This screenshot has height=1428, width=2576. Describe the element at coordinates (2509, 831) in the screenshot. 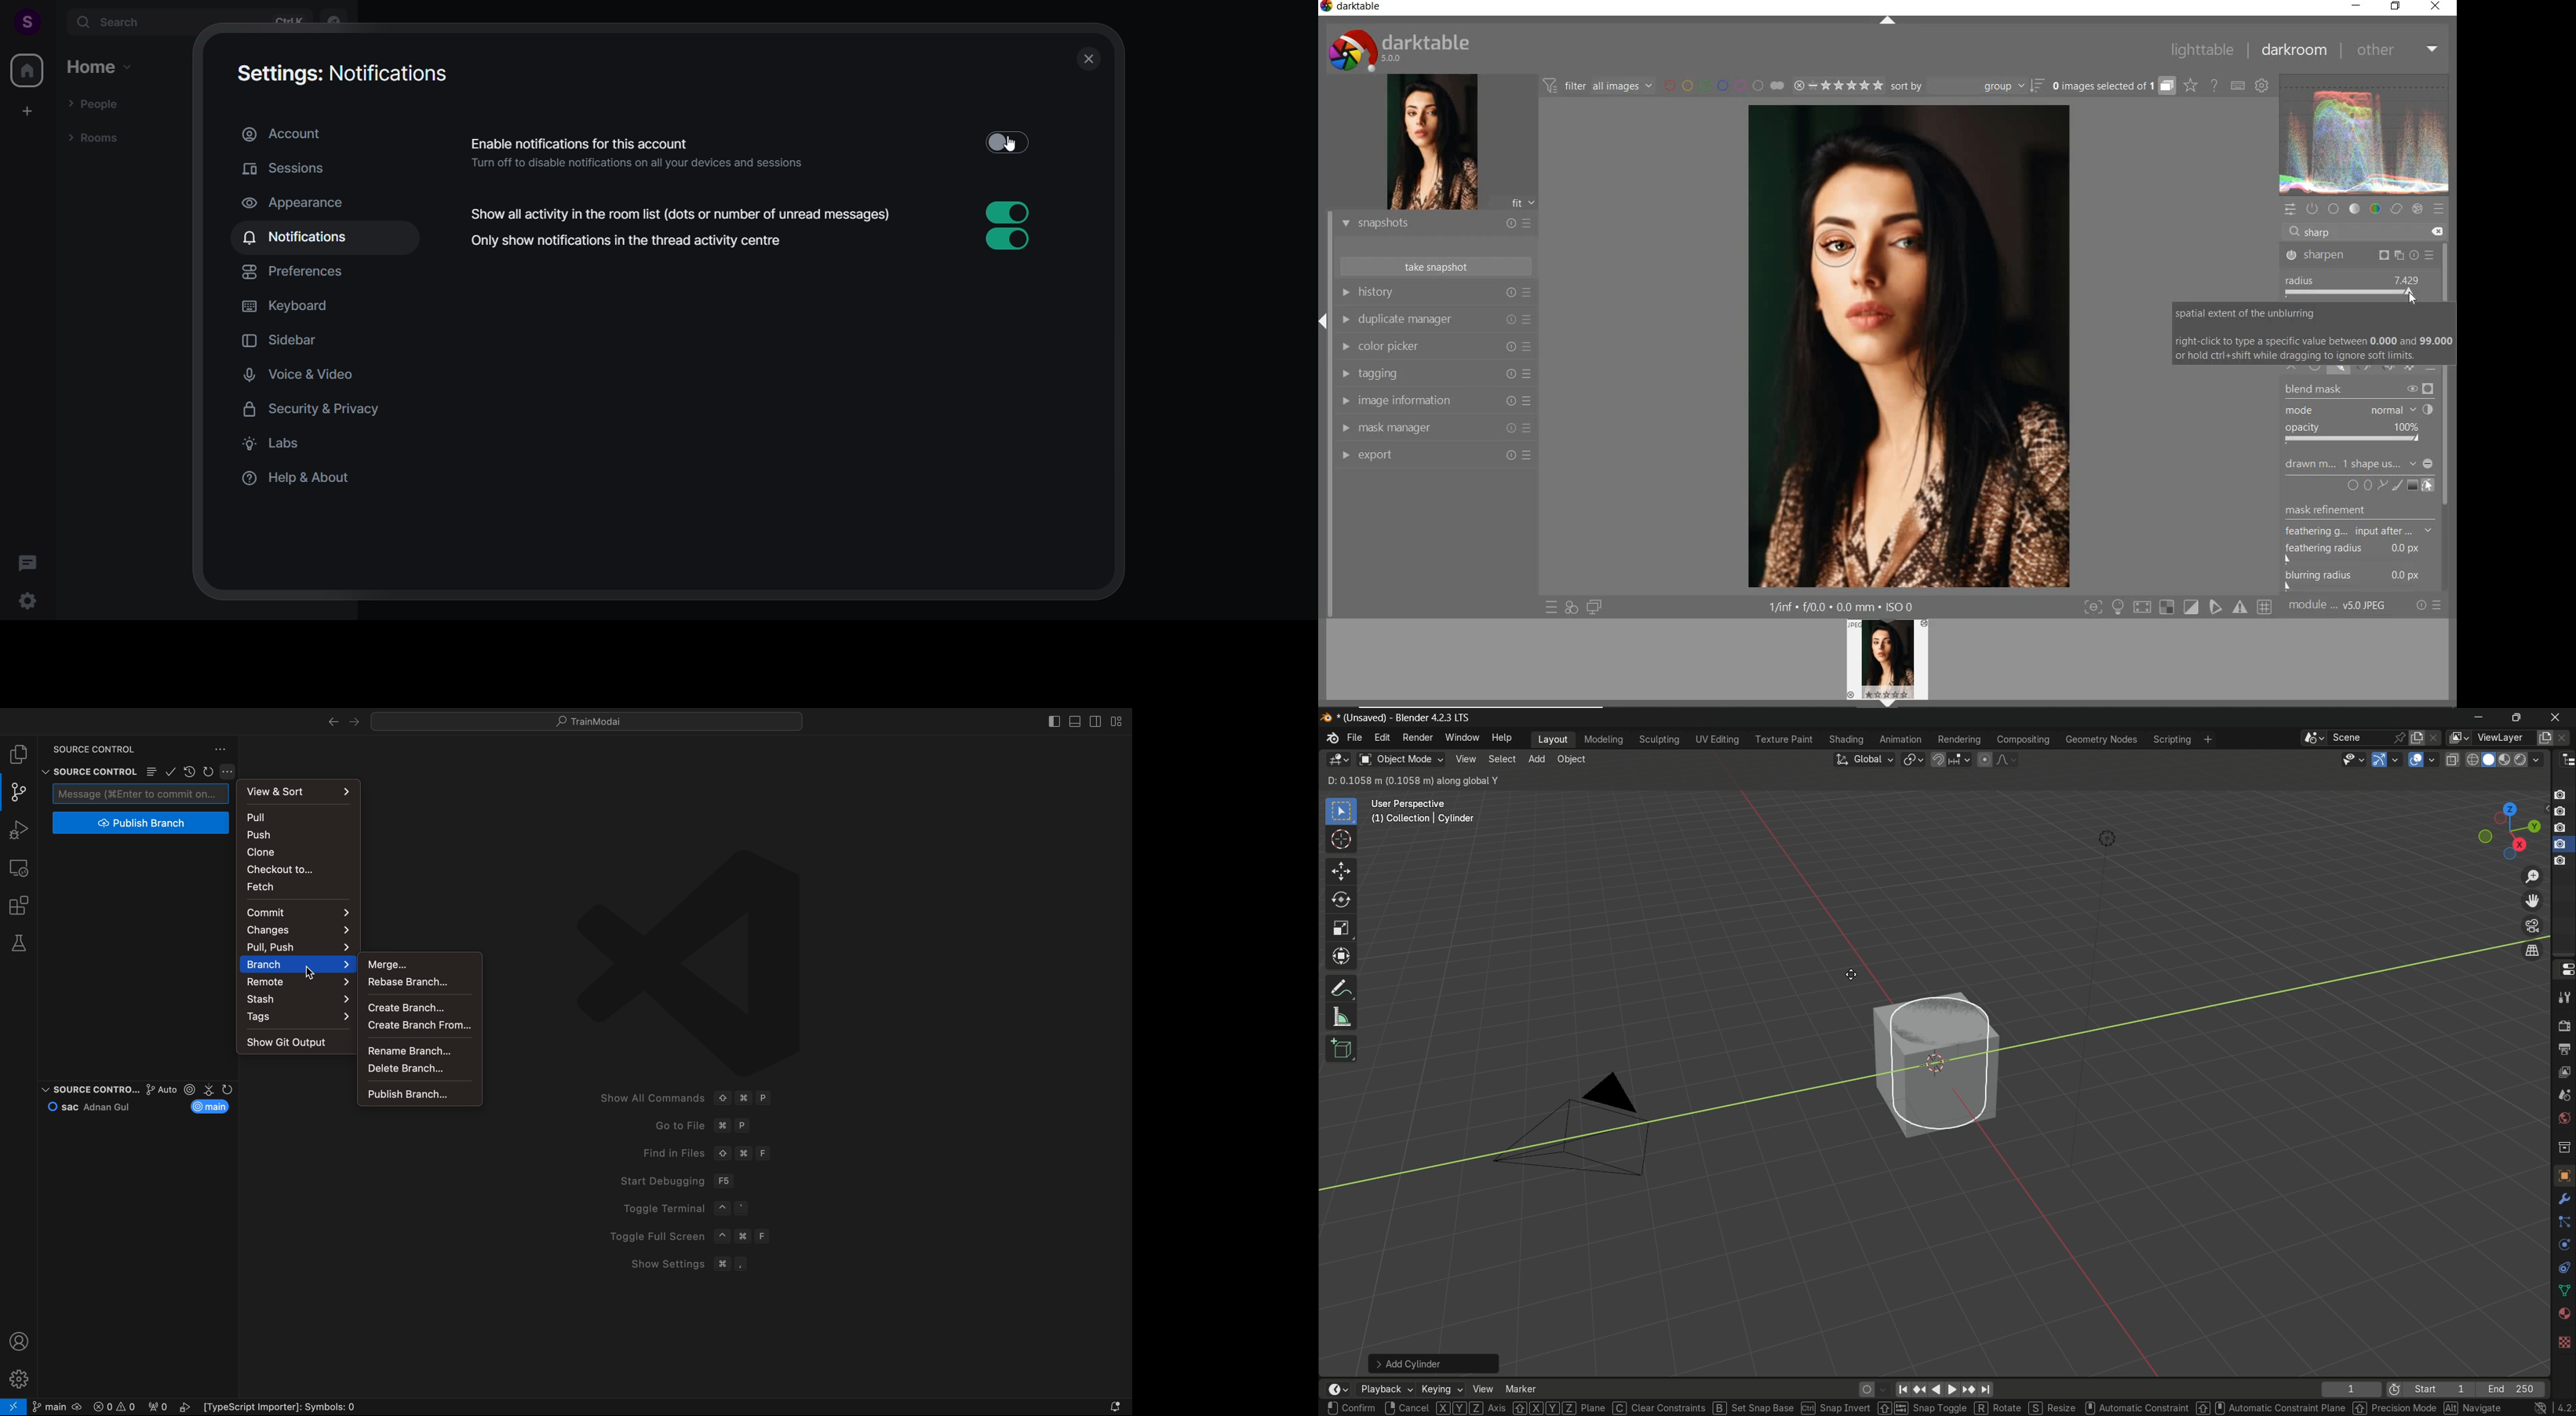

I see `preset viewpoint` at that location.